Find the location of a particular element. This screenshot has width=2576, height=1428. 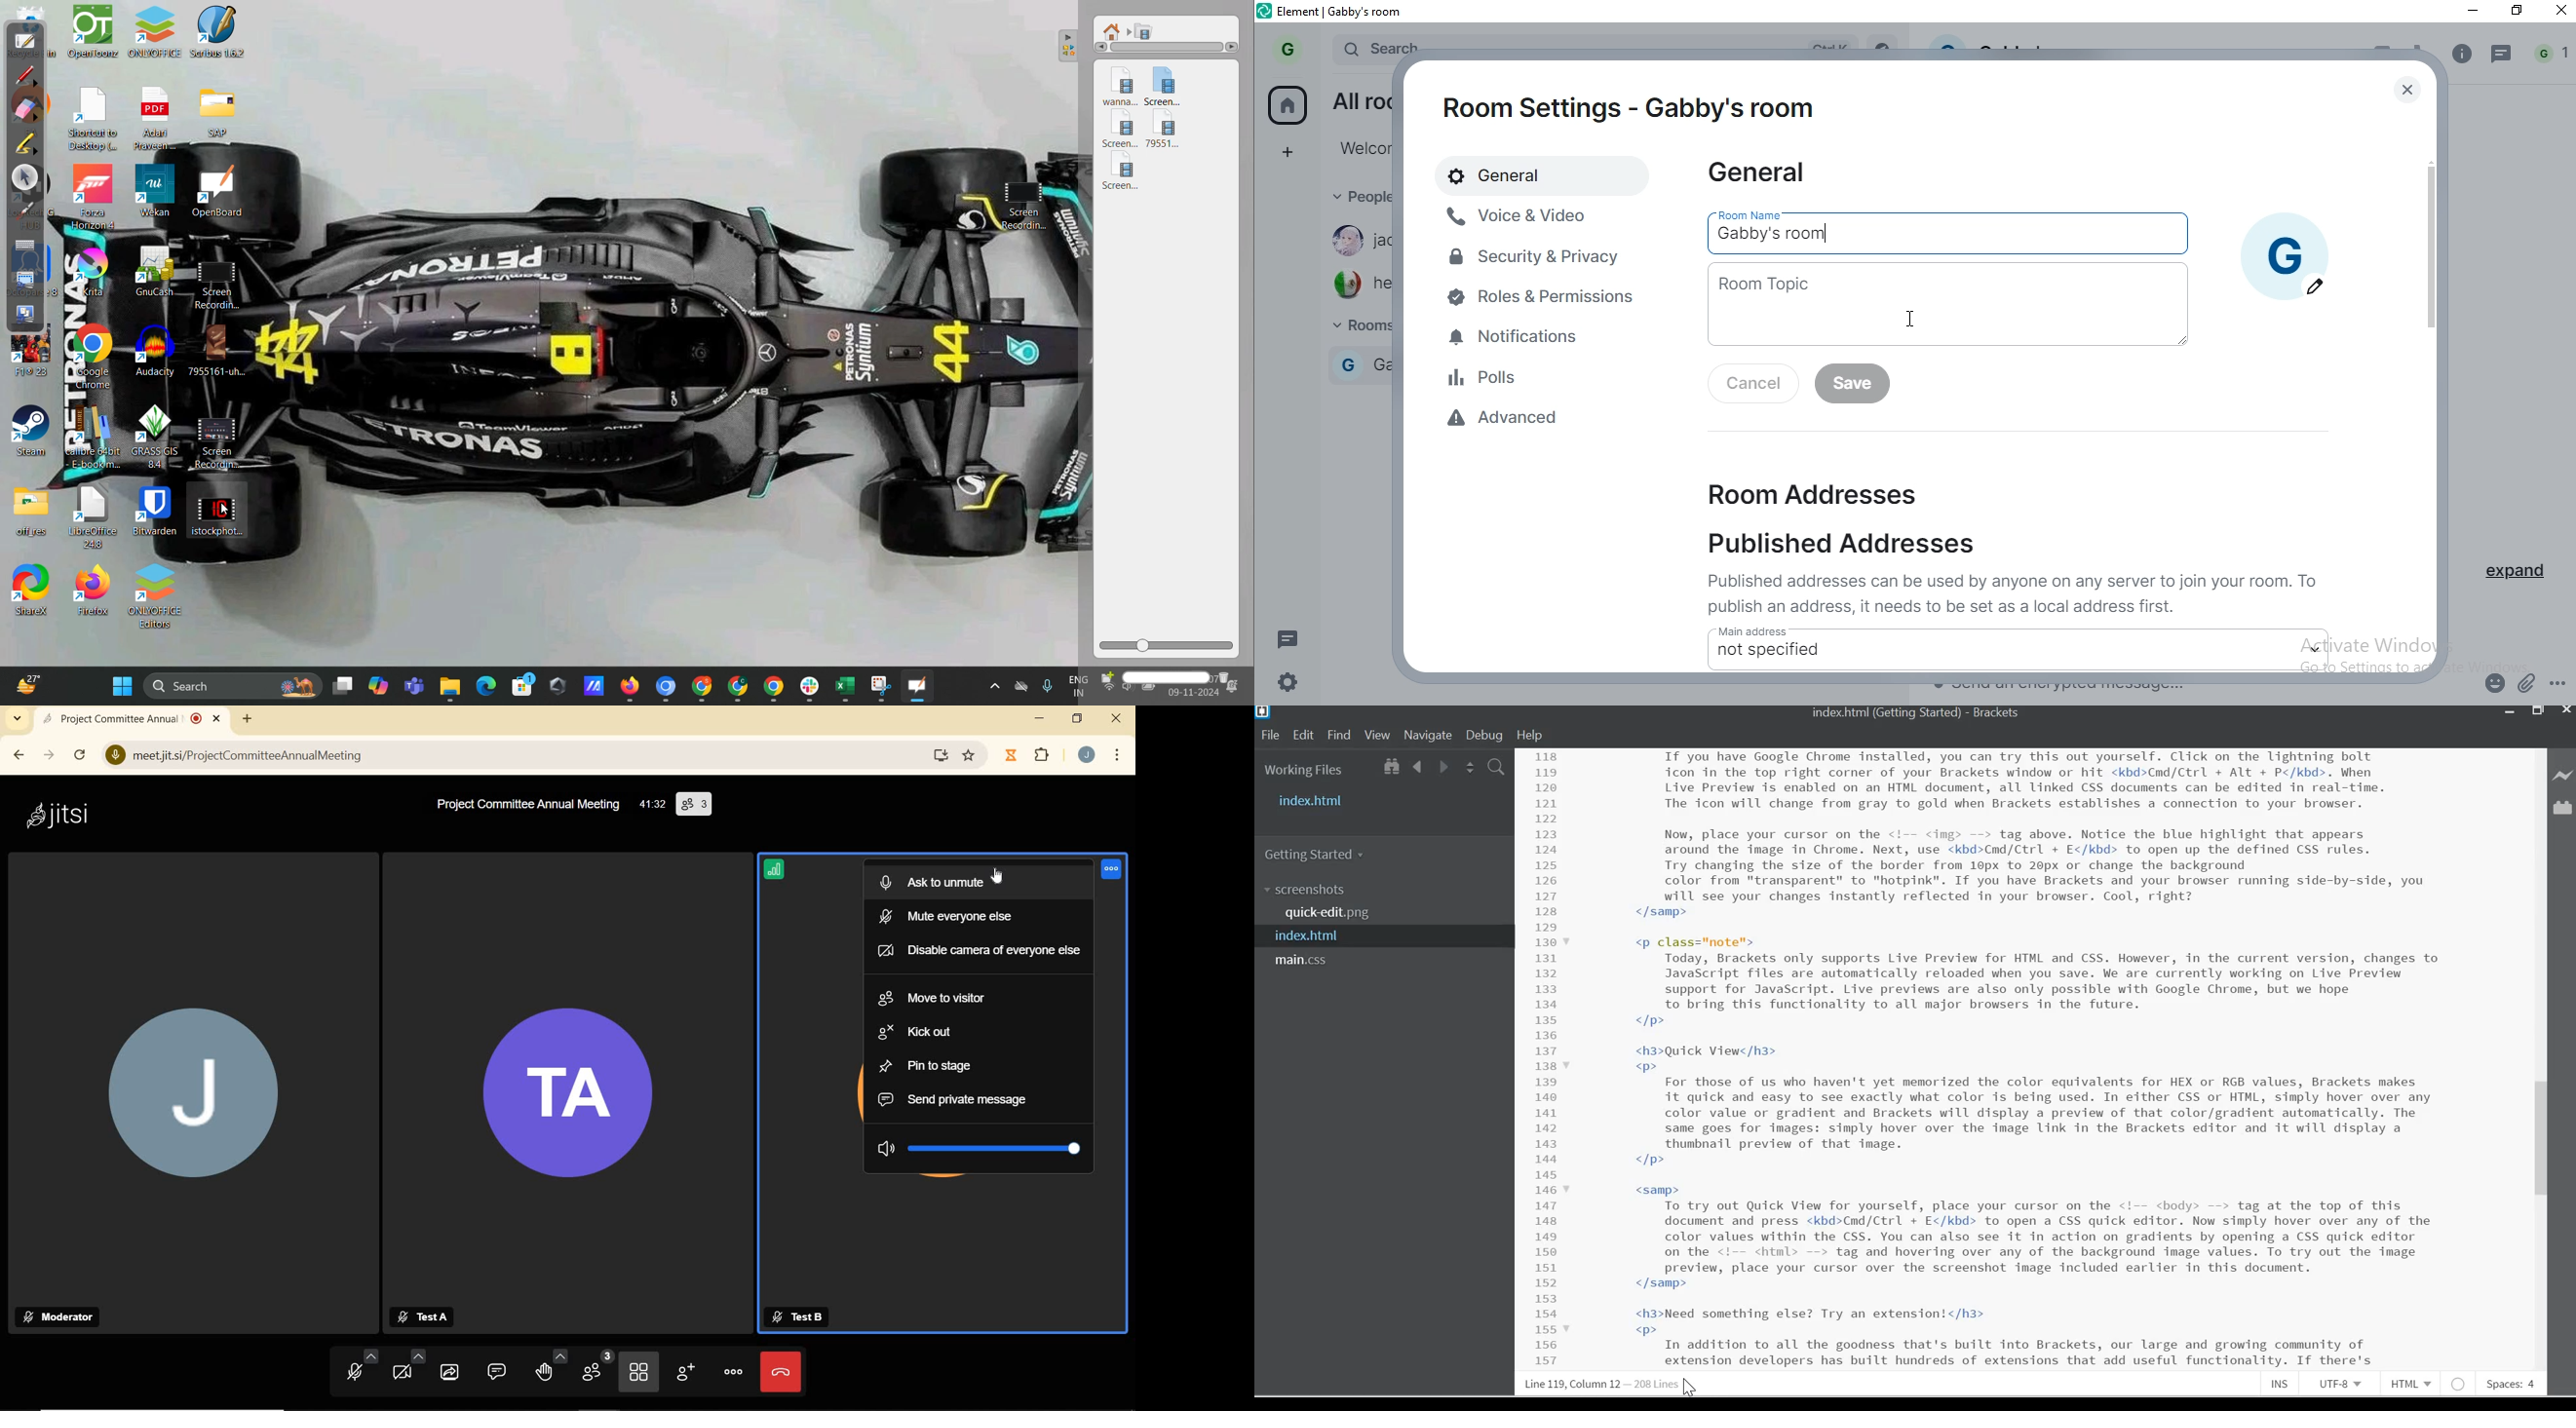

notification is located at coordinates (2552, 56).